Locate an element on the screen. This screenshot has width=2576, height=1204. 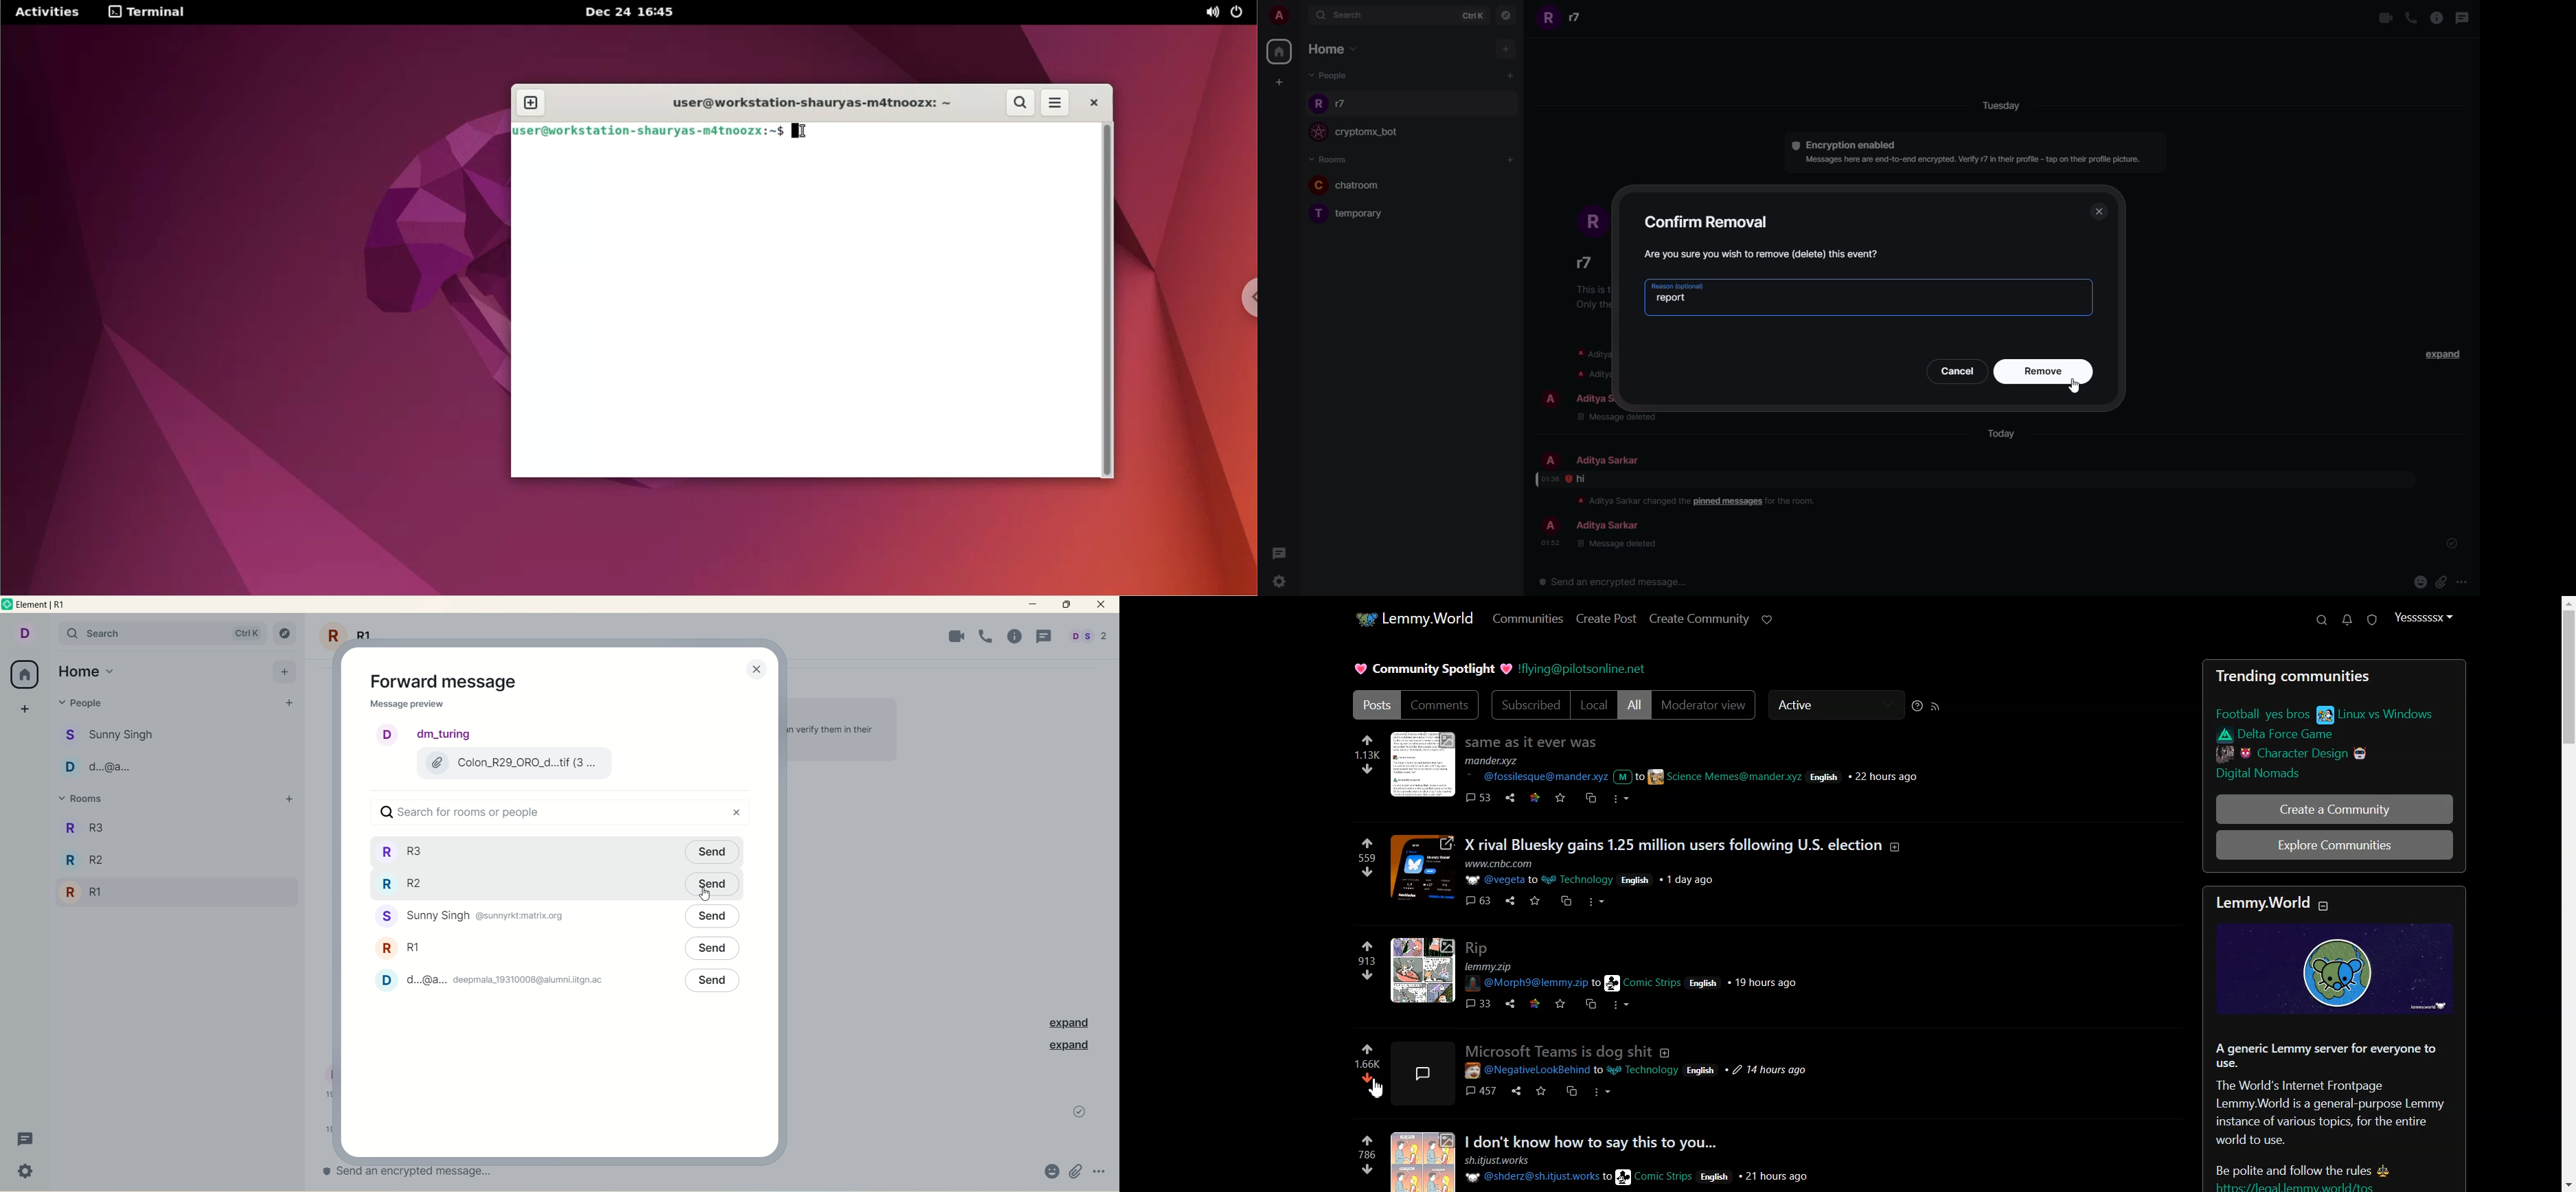
people is located at coordinates (1606, 527).